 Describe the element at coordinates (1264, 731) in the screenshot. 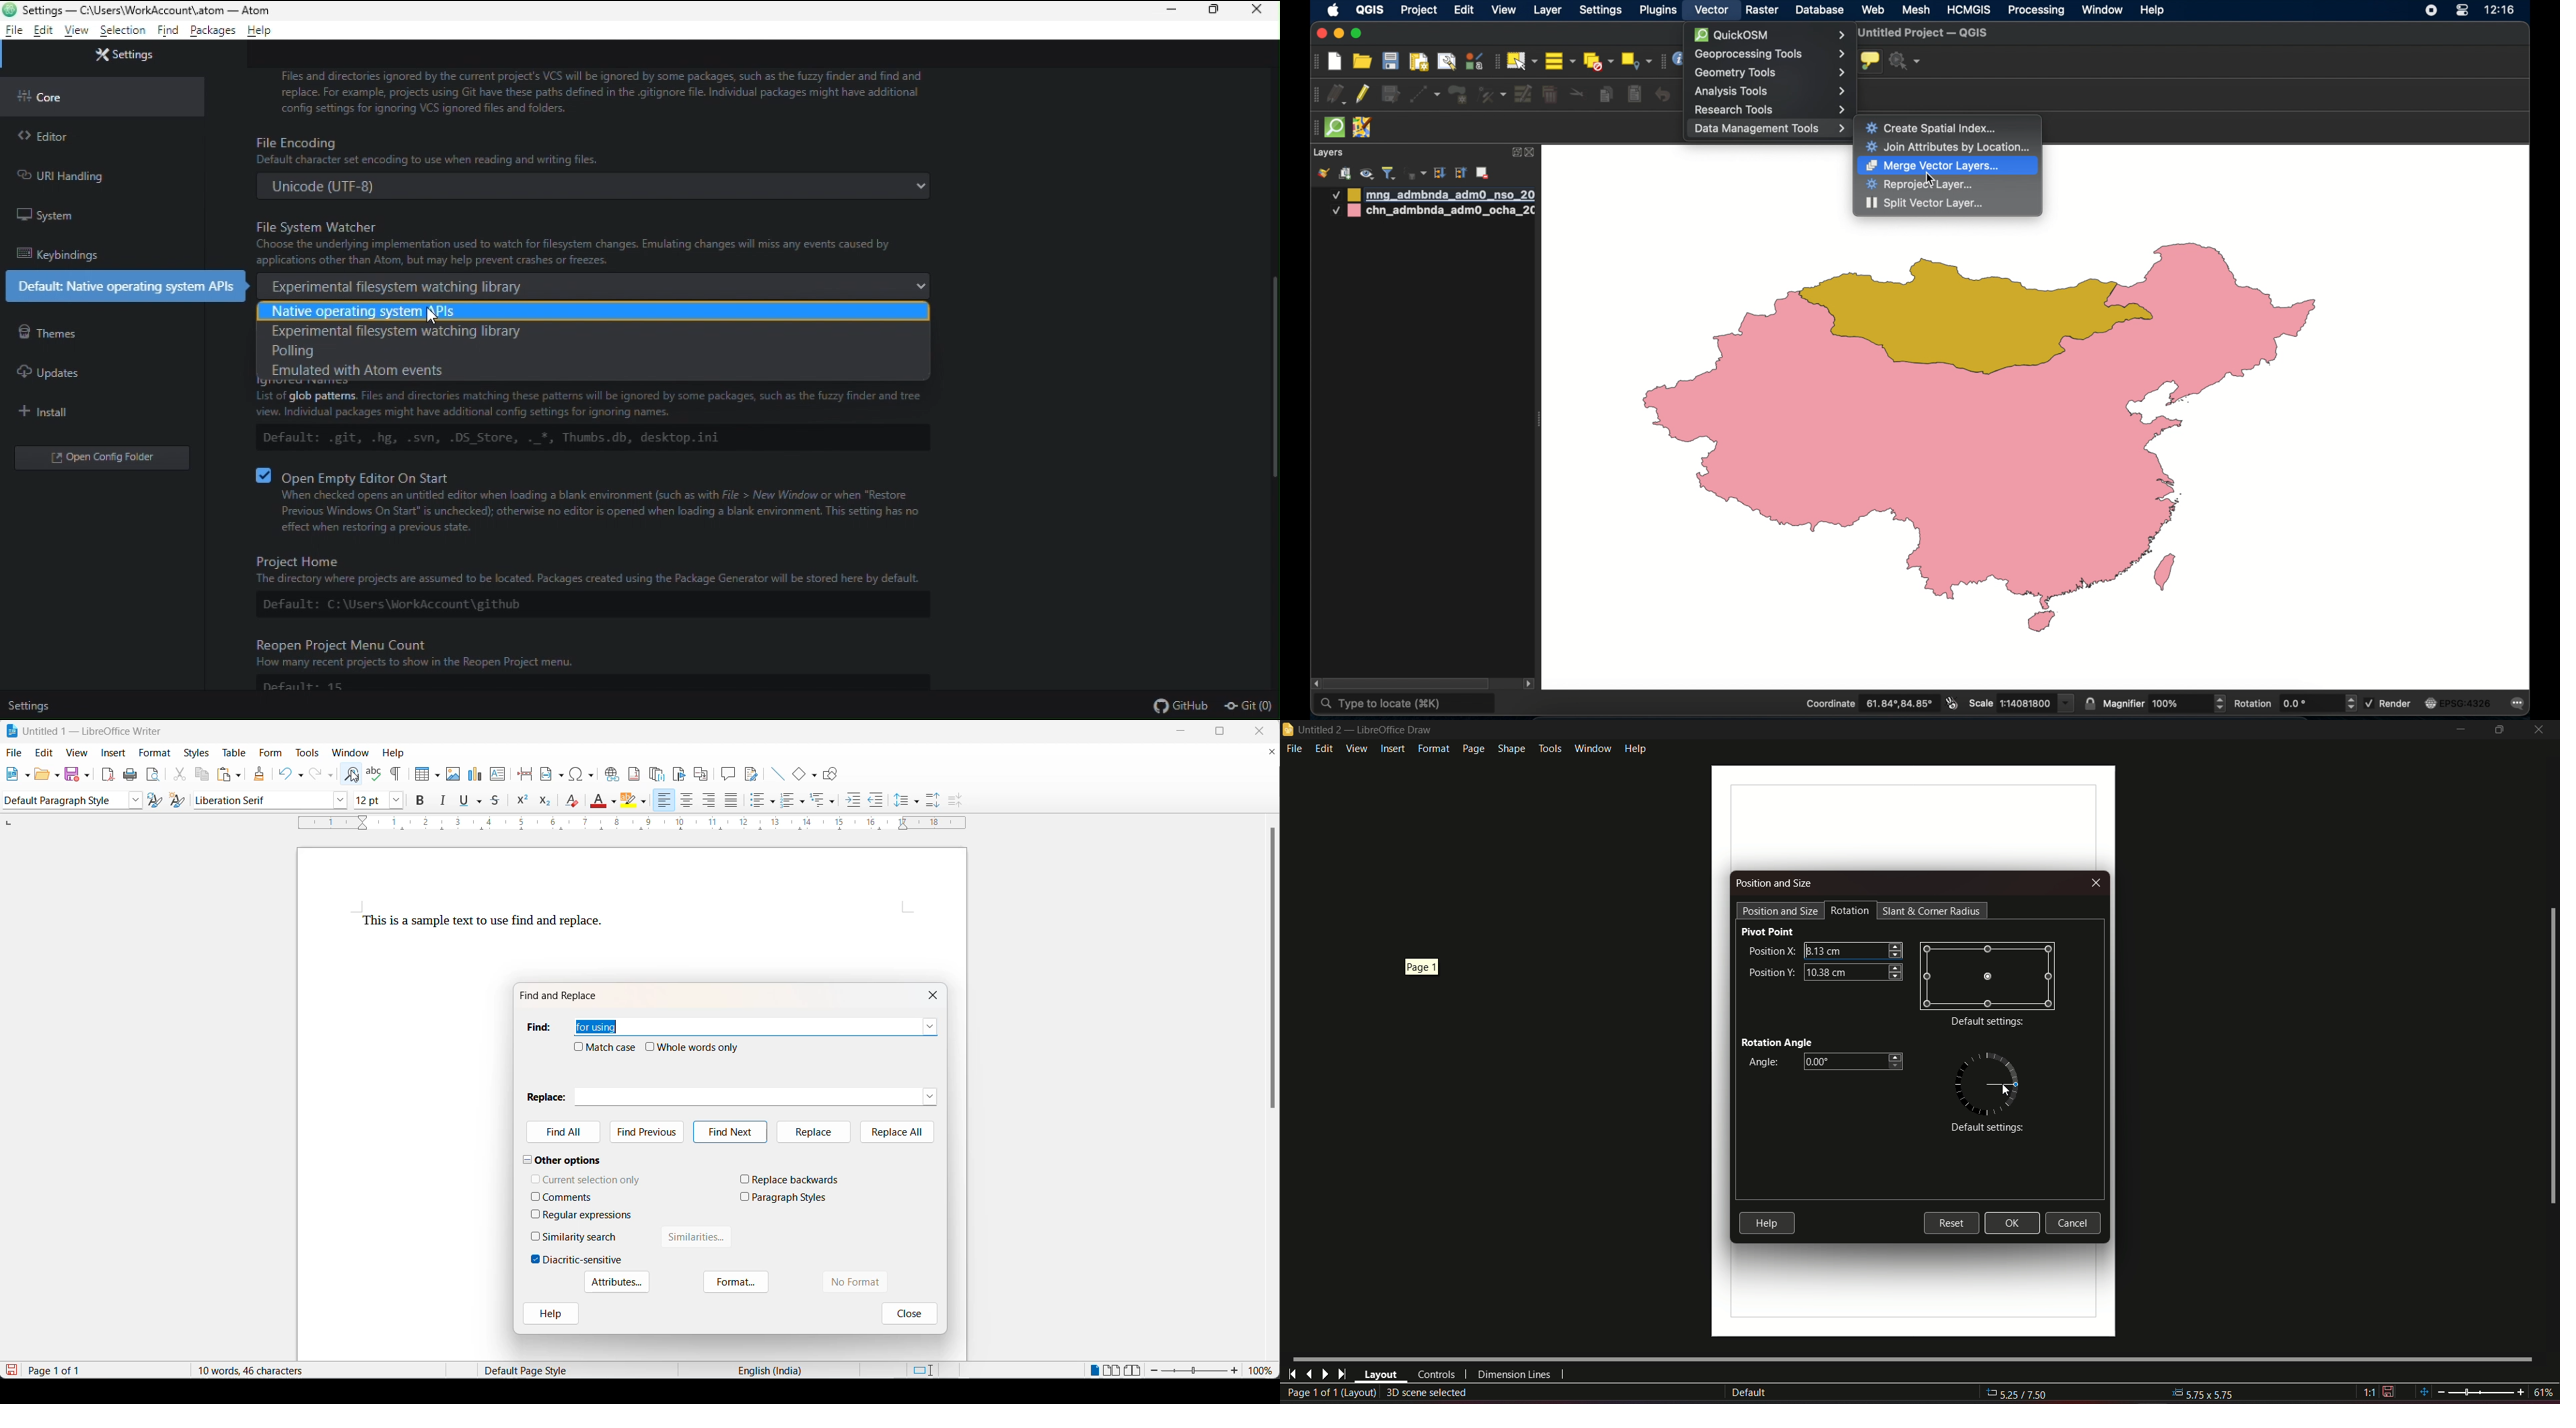

I see `close` at that location.